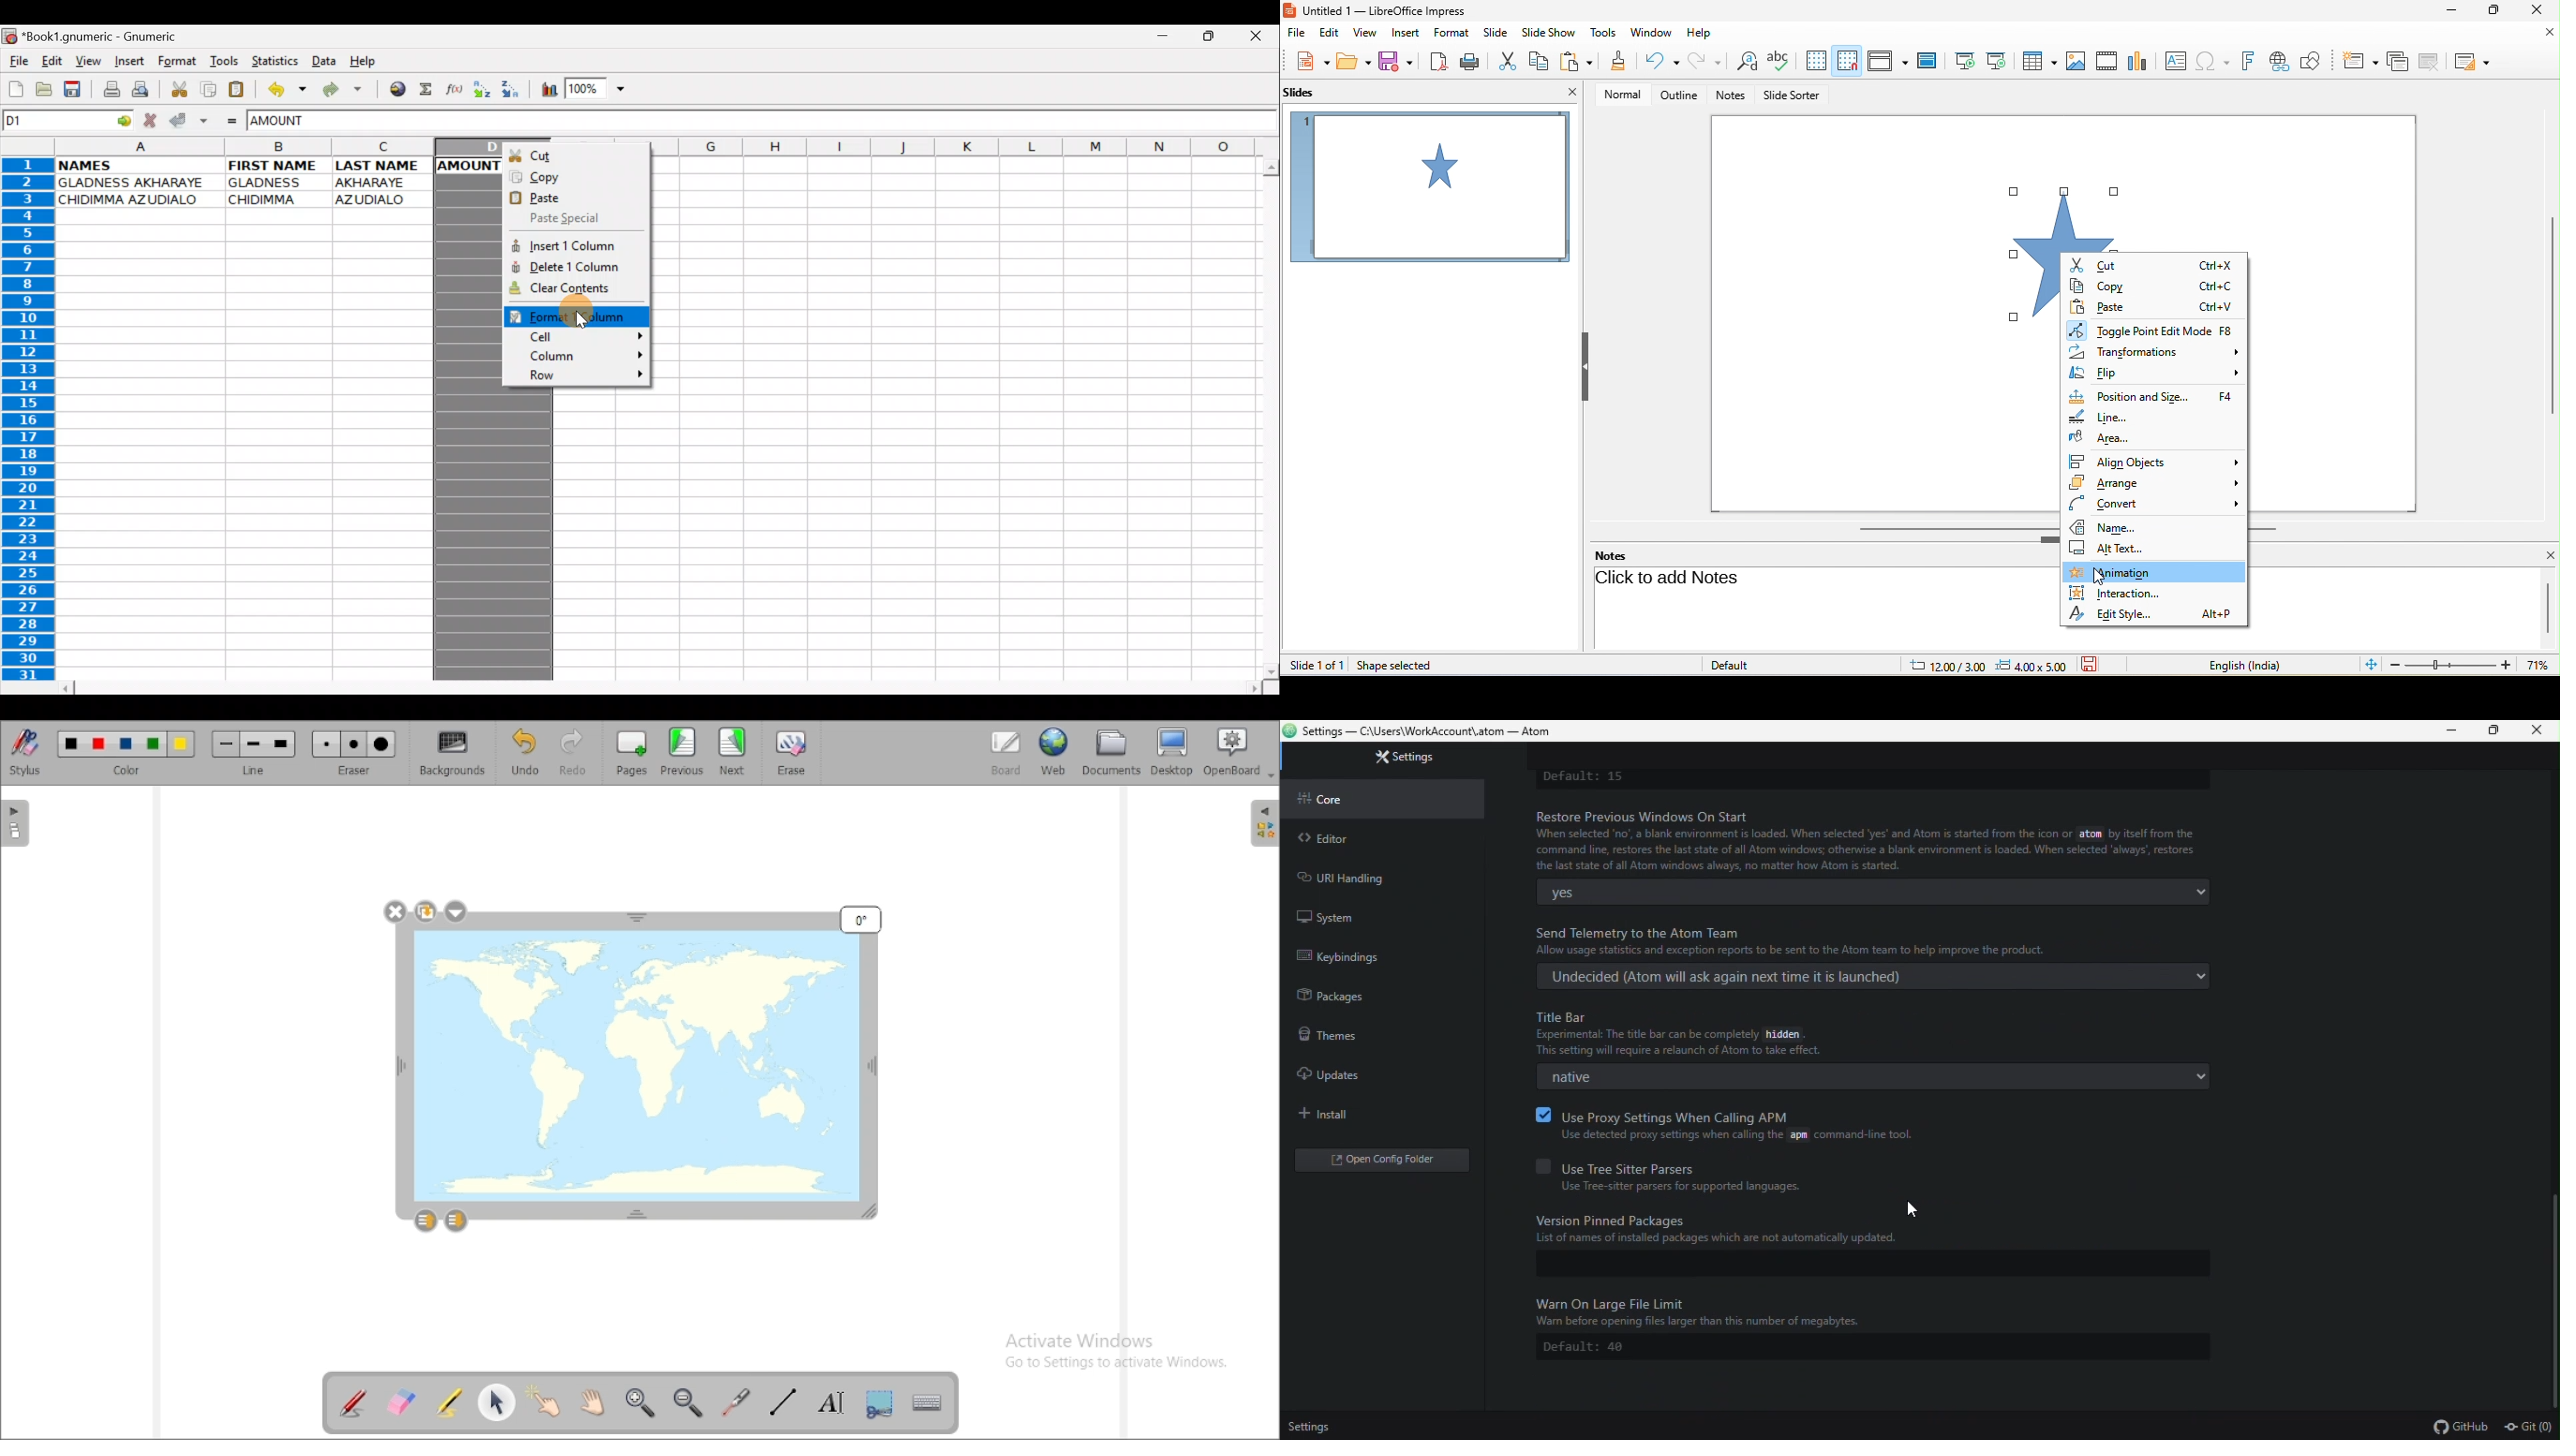 This screenshot has height=1456, width=2576. I want to click on hyperlink, so click(2279, 61).